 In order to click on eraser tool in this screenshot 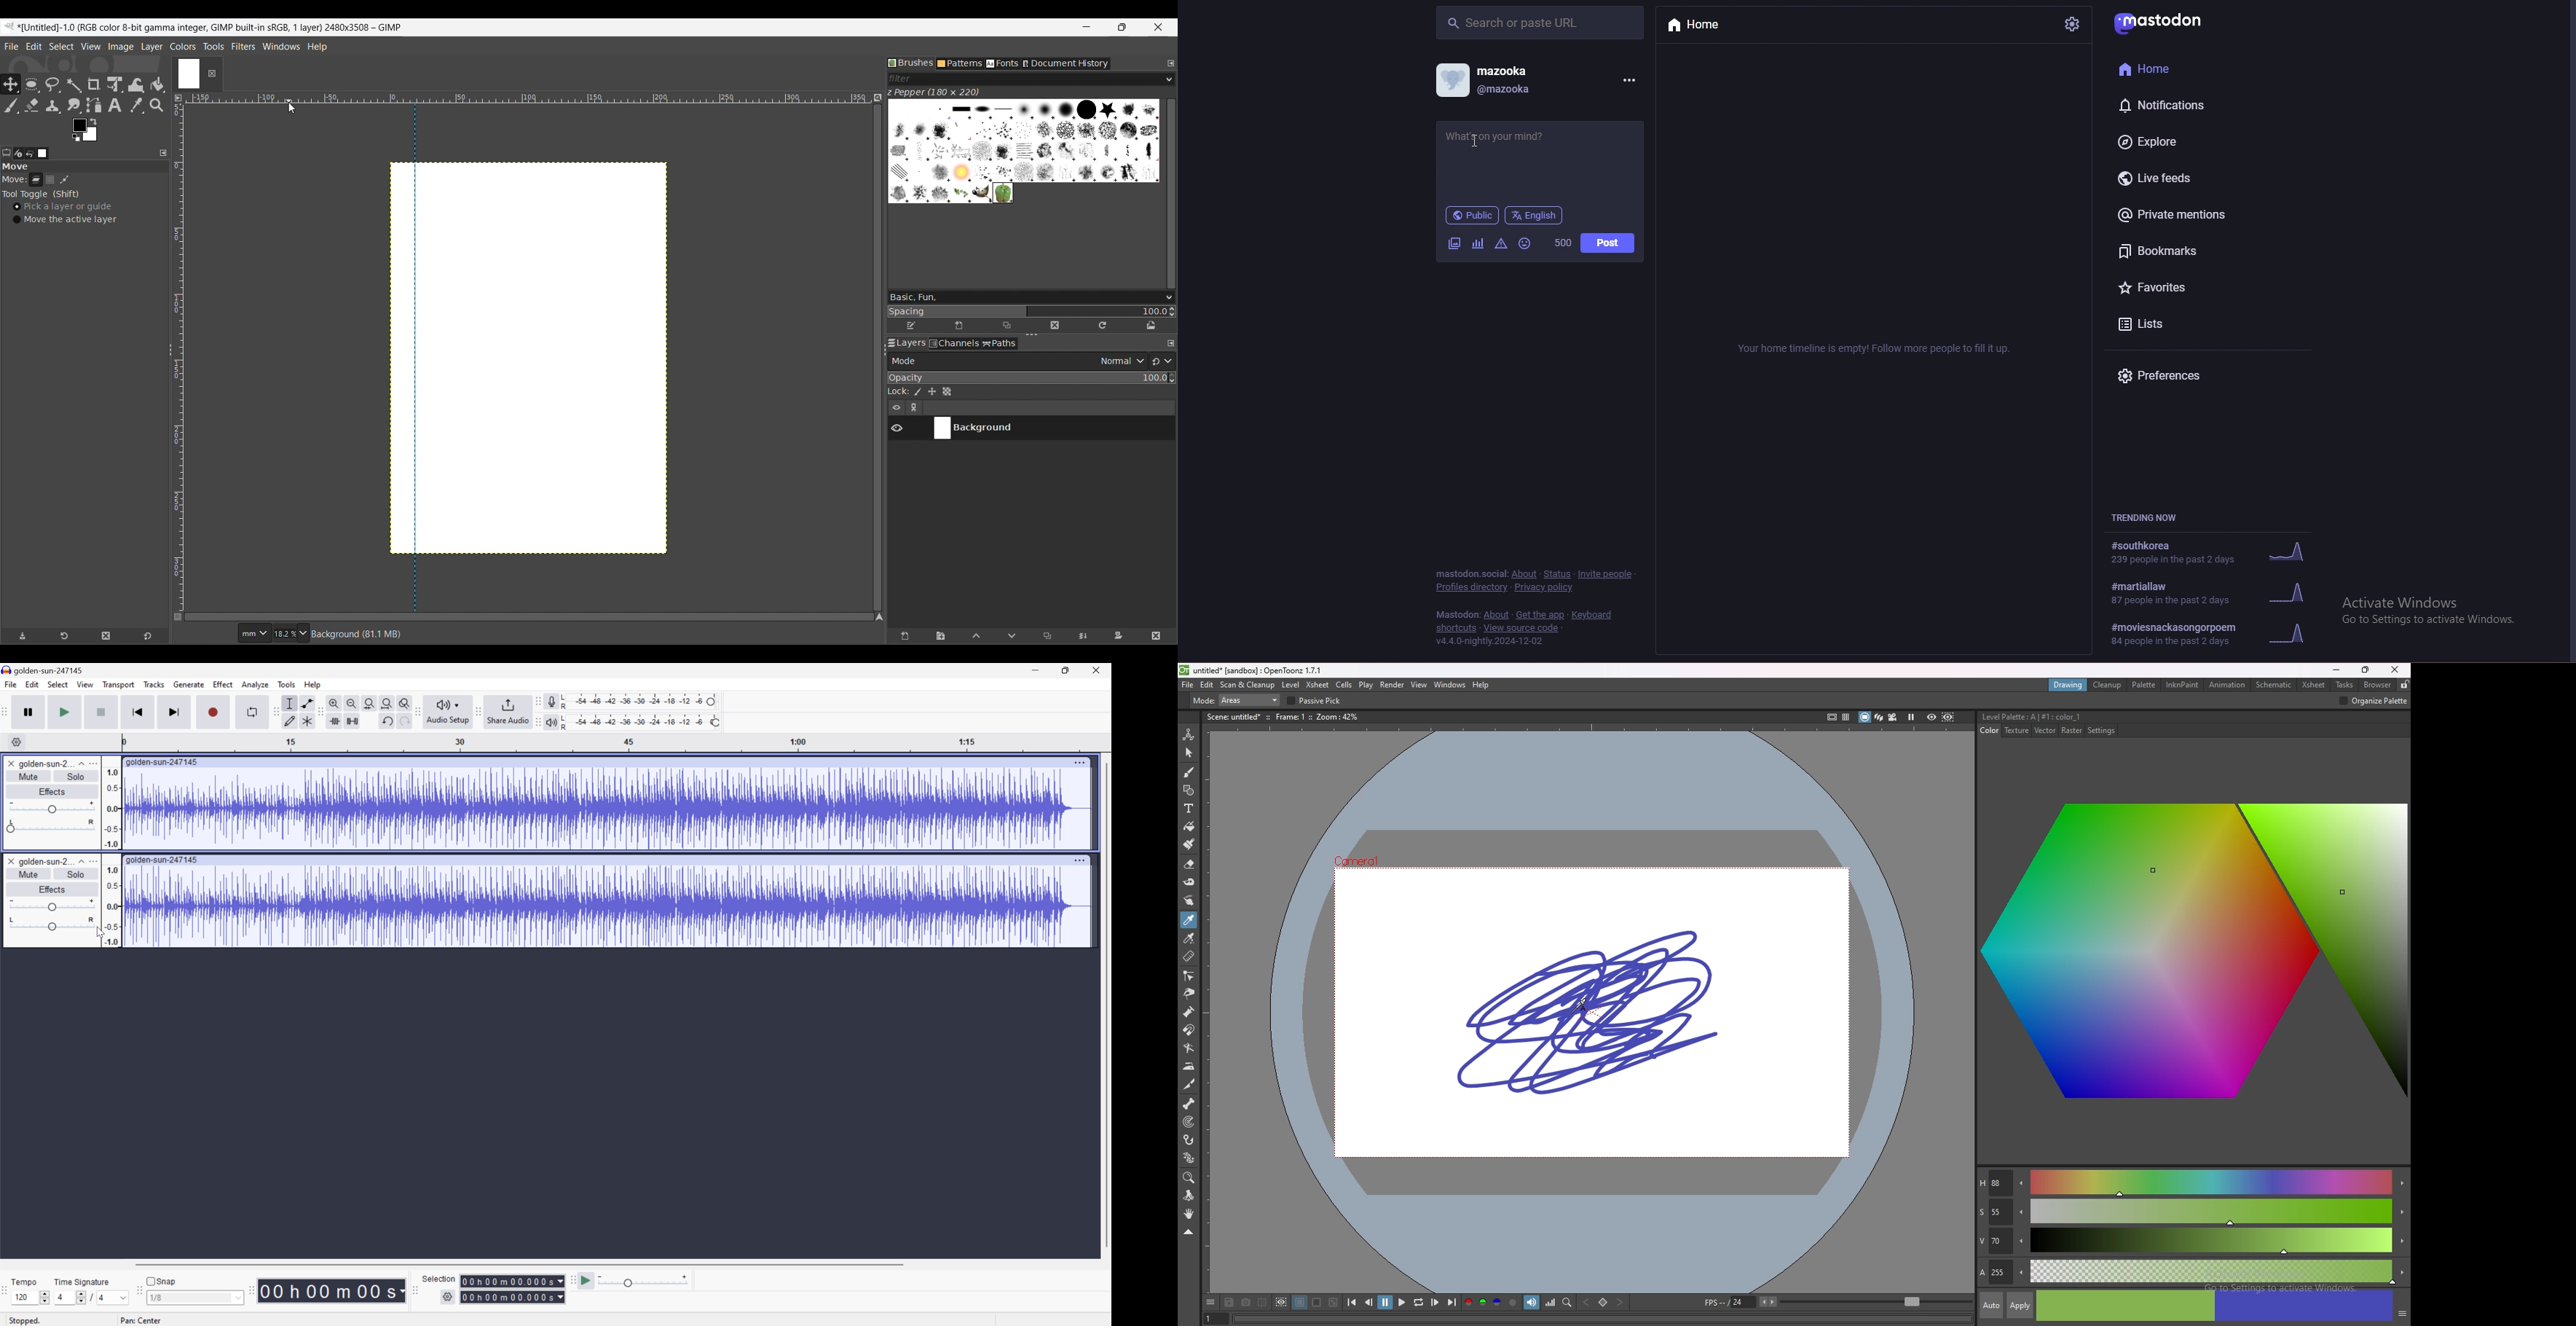, I will do `click(1189, 864)`.